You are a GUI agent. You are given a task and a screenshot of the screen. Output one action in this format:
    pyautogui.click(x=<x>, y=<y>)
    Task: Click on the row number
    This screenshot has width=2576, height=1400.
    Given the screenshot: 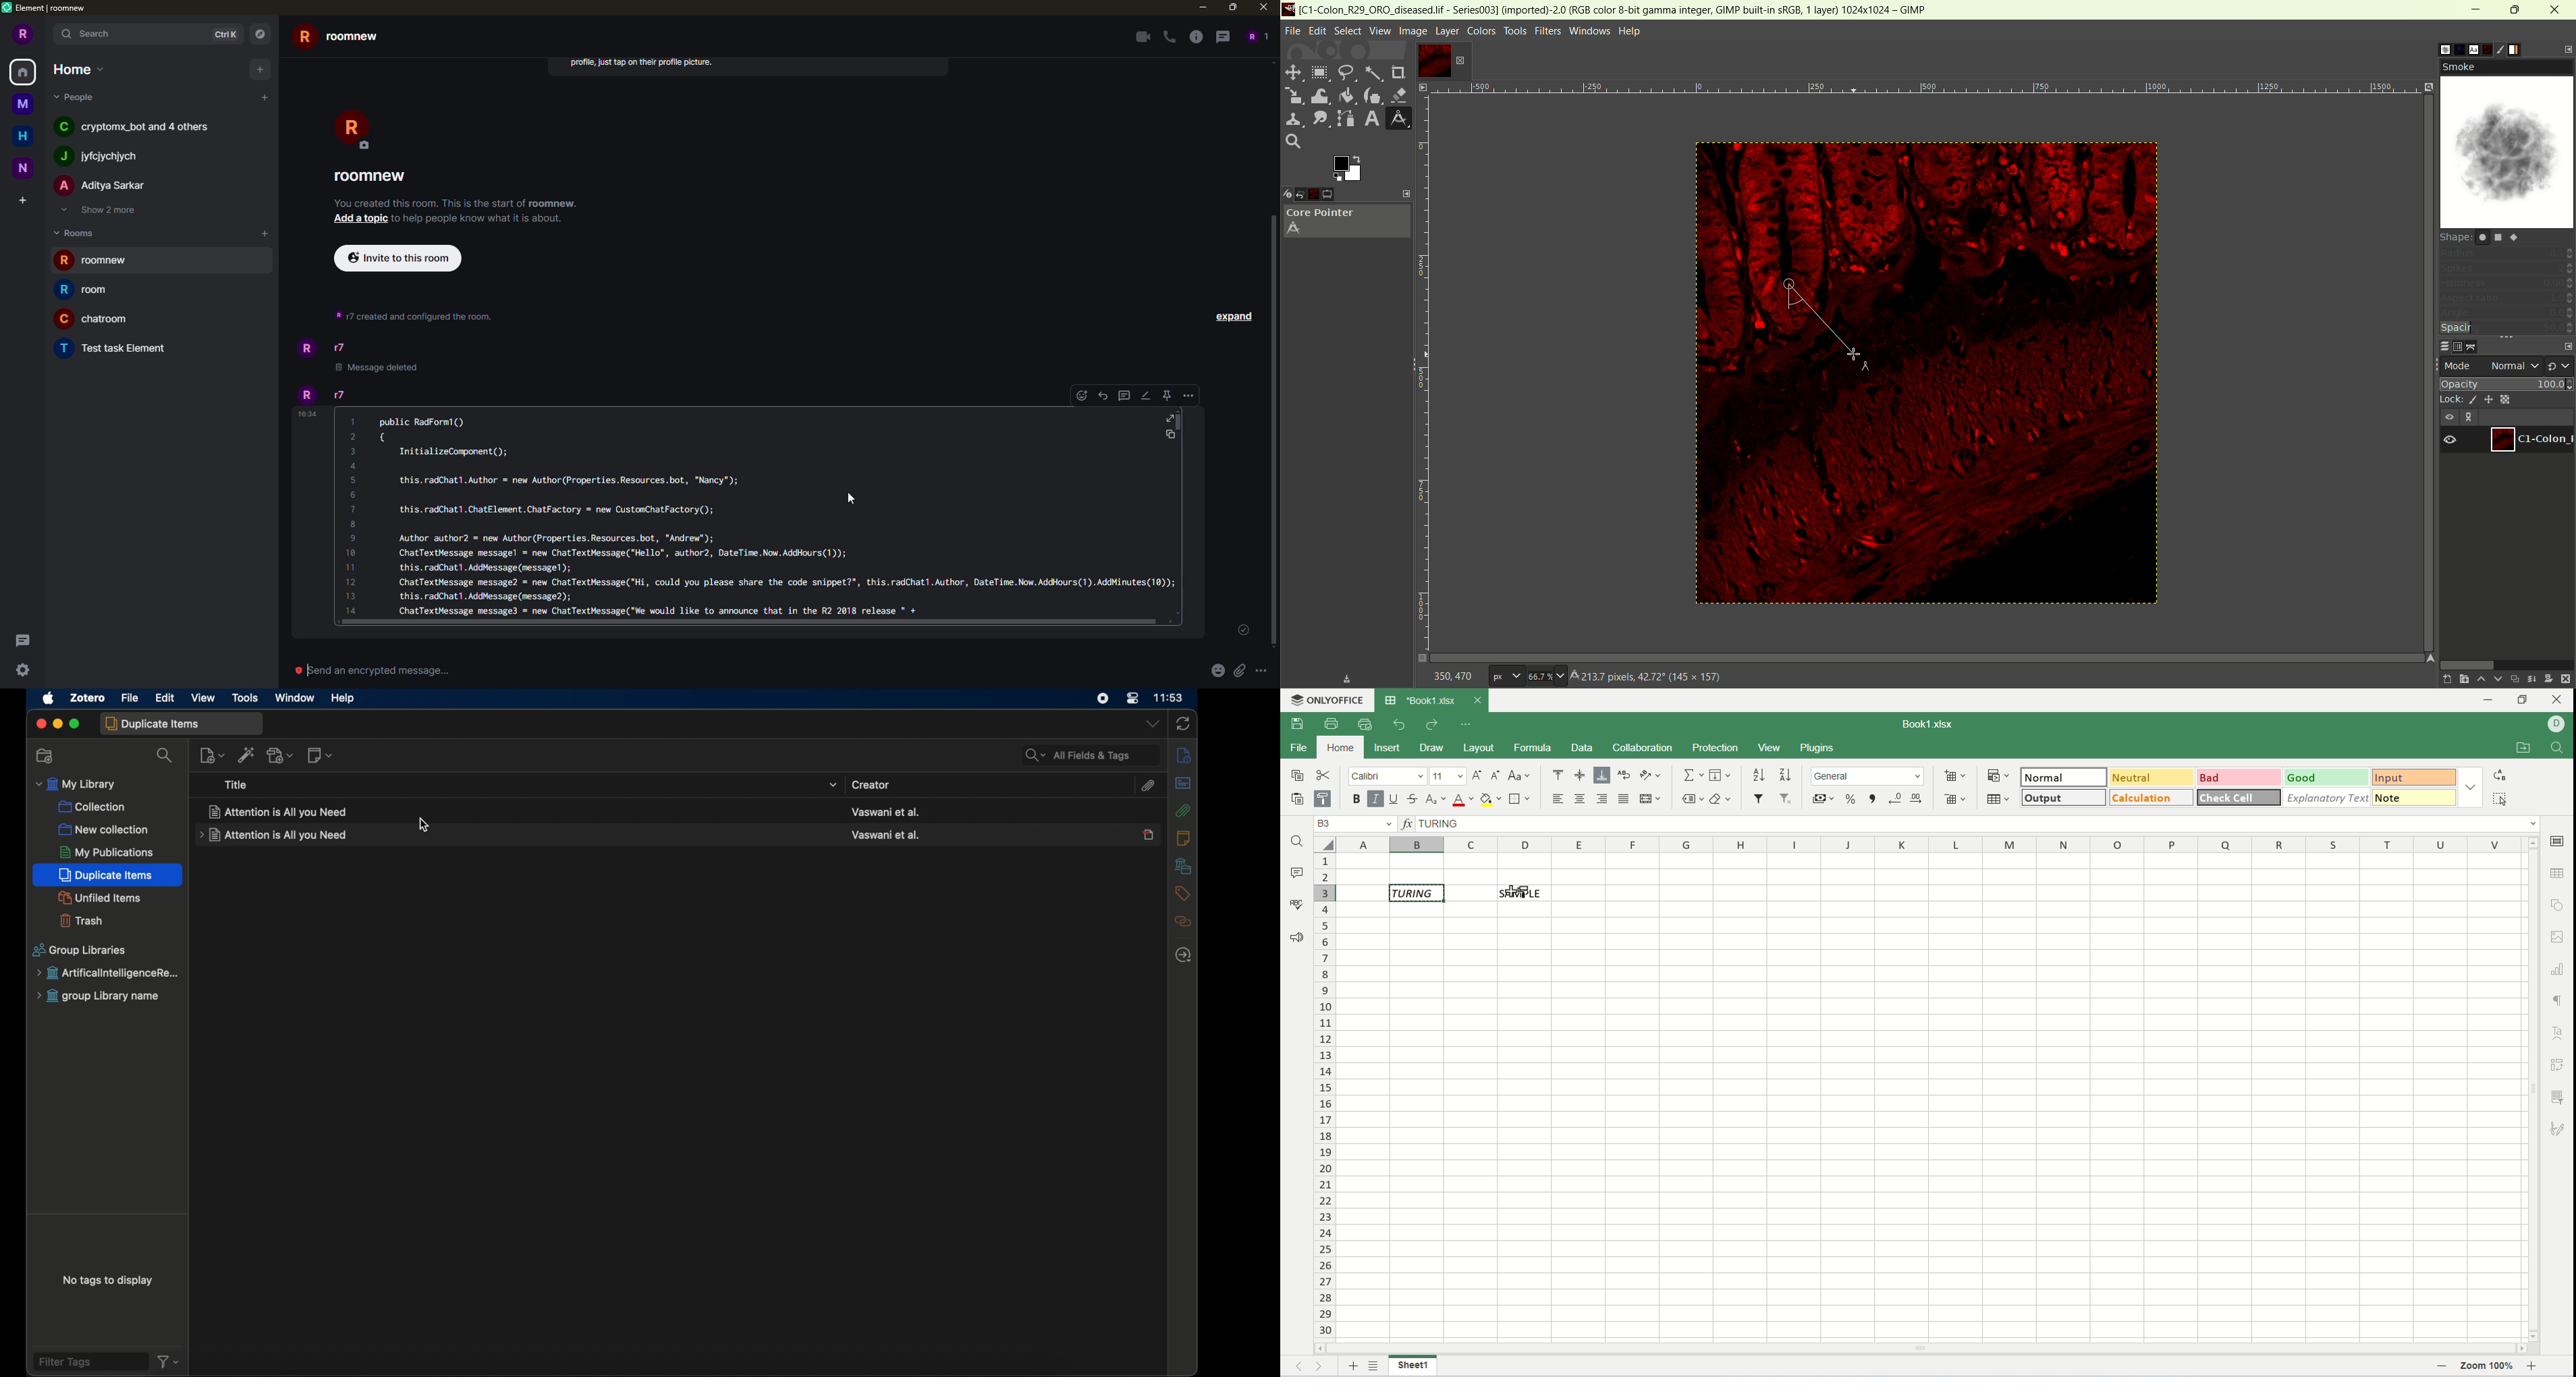 What is the action you would take?
    pyautogui.click(x=1325, y=1097)
    